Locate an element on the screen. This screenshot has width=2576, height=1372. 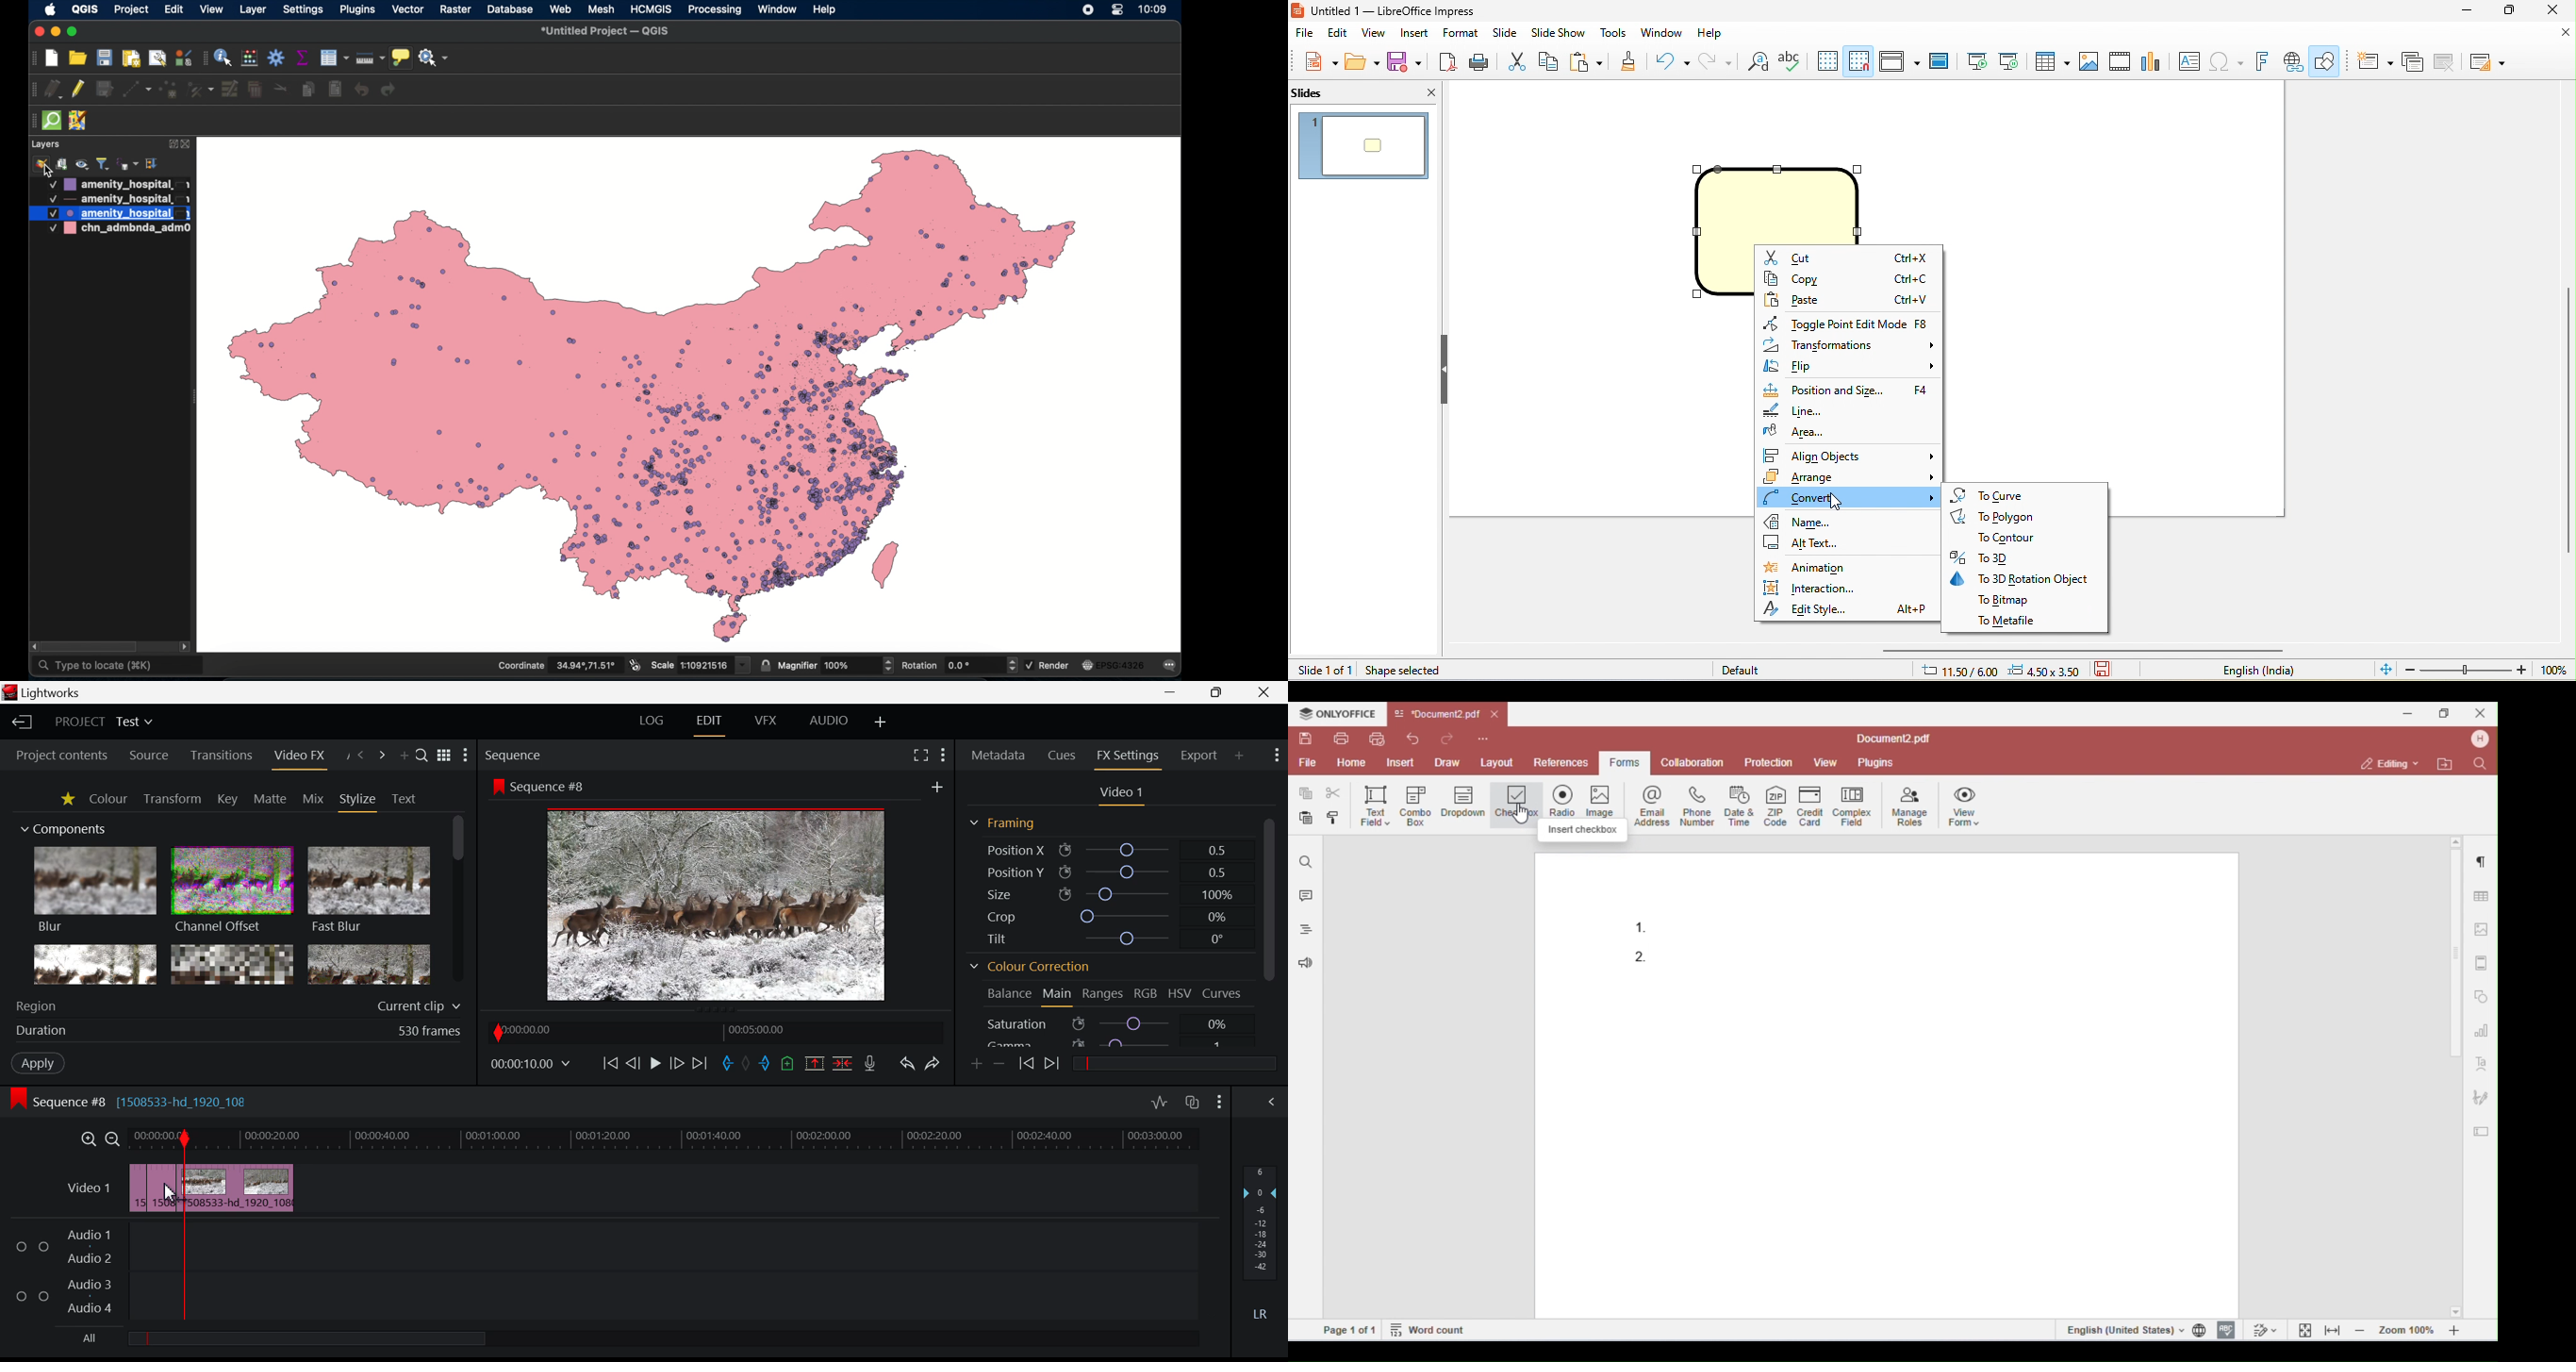
Region is located at coordinates (239, 1005).